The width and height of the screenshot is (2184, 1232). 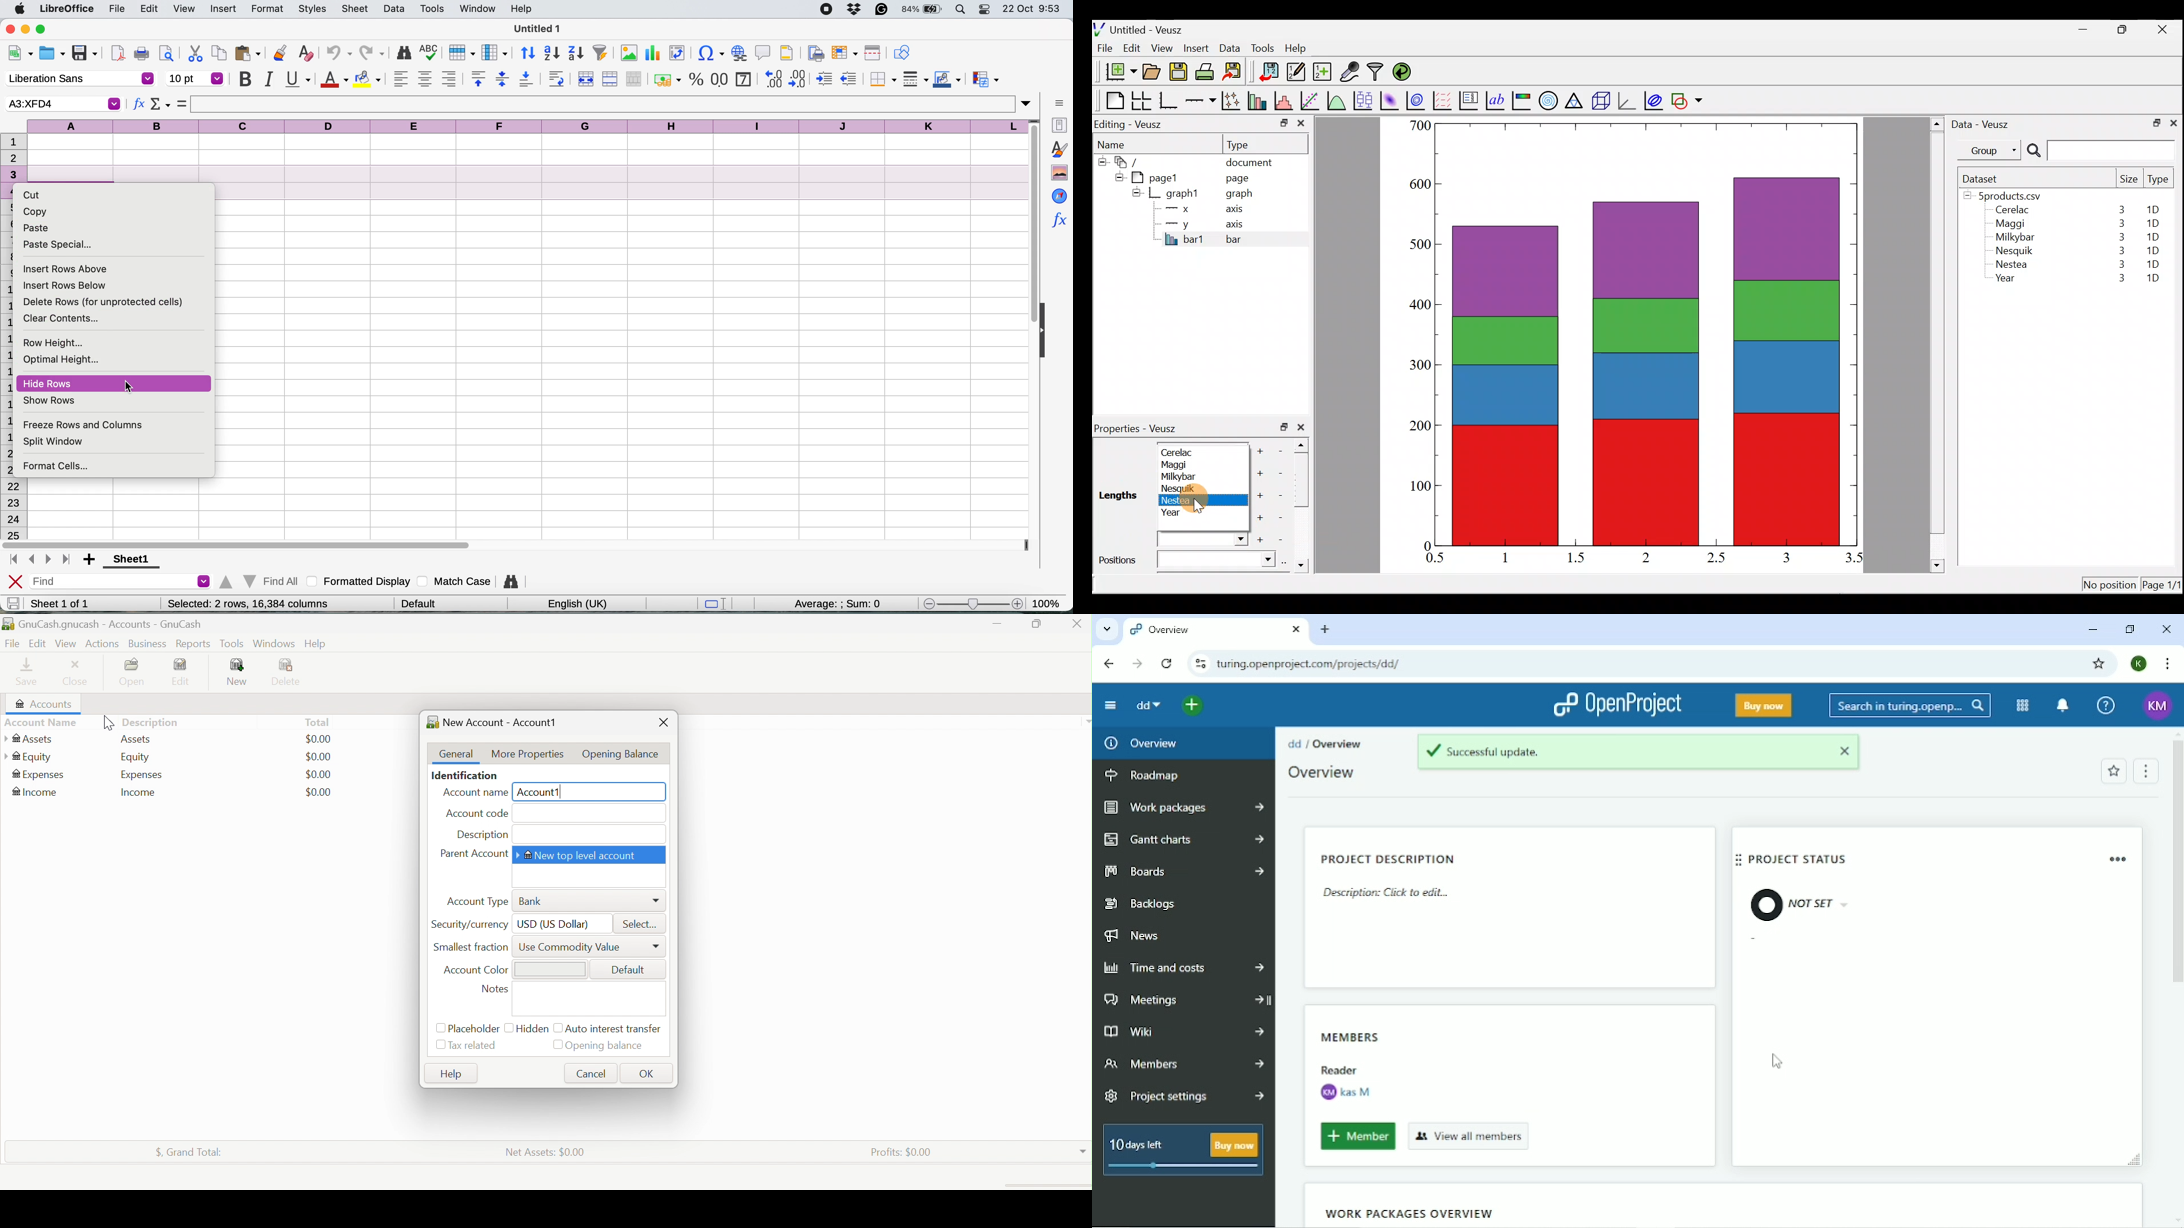 What do you see at coordinates (1132, 47) in the screenshot?
I see `Edit` at bounding box center [1132, 47].